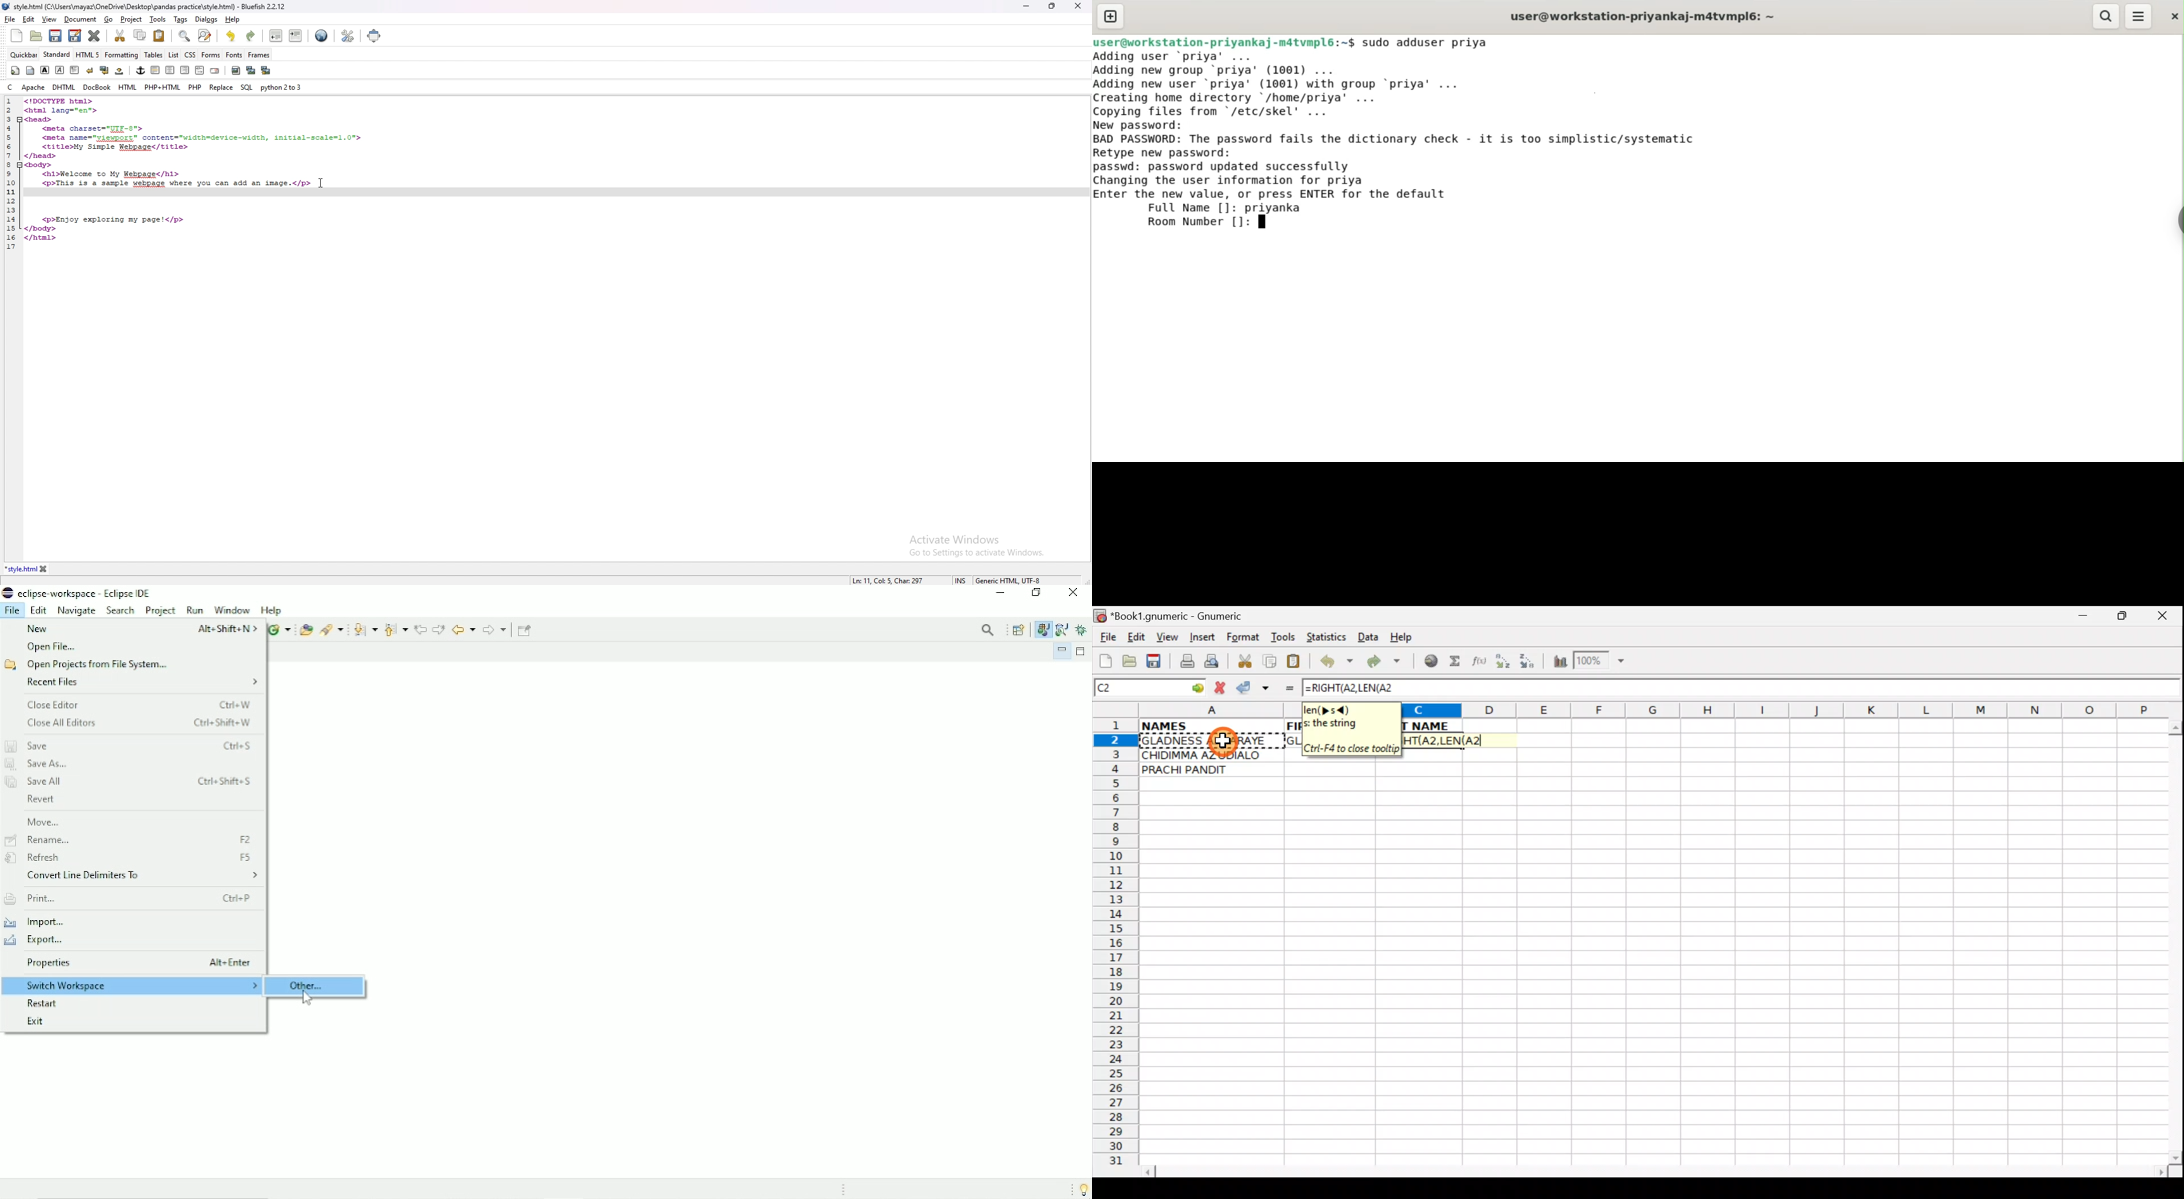  I want to click on Accept change, so click(1253, 688).